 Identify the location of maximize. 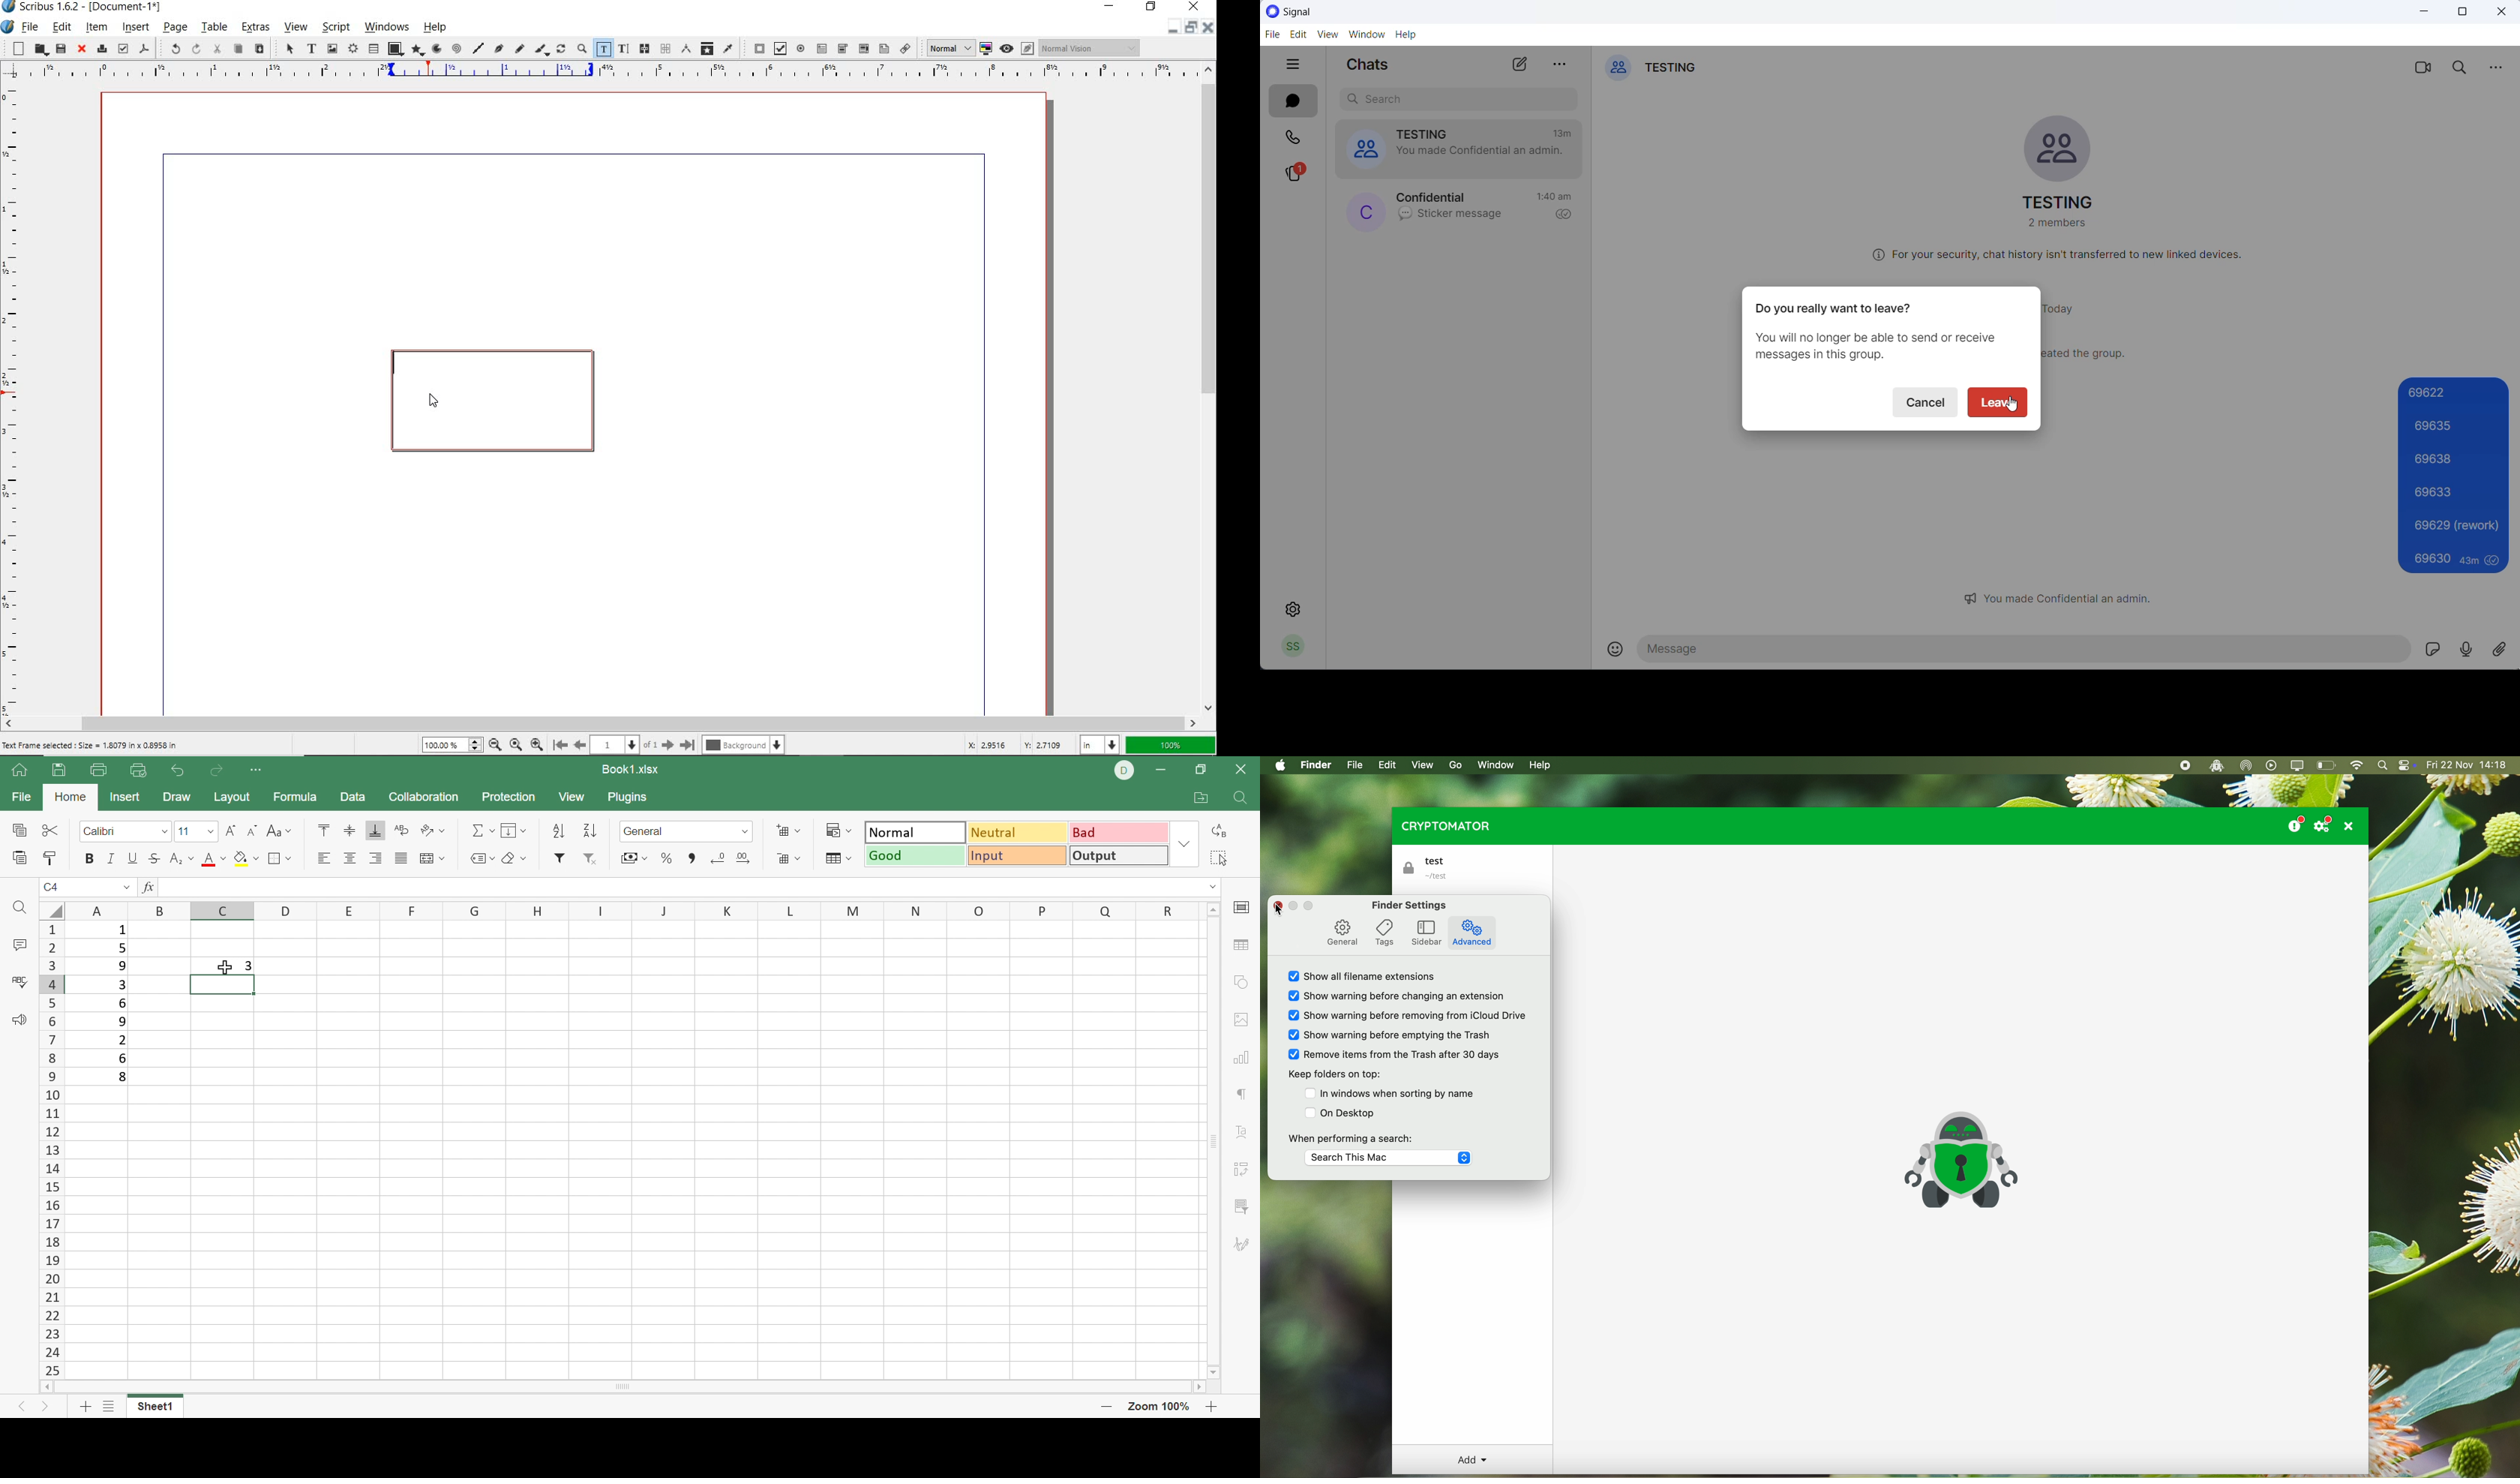
(2463, 13).